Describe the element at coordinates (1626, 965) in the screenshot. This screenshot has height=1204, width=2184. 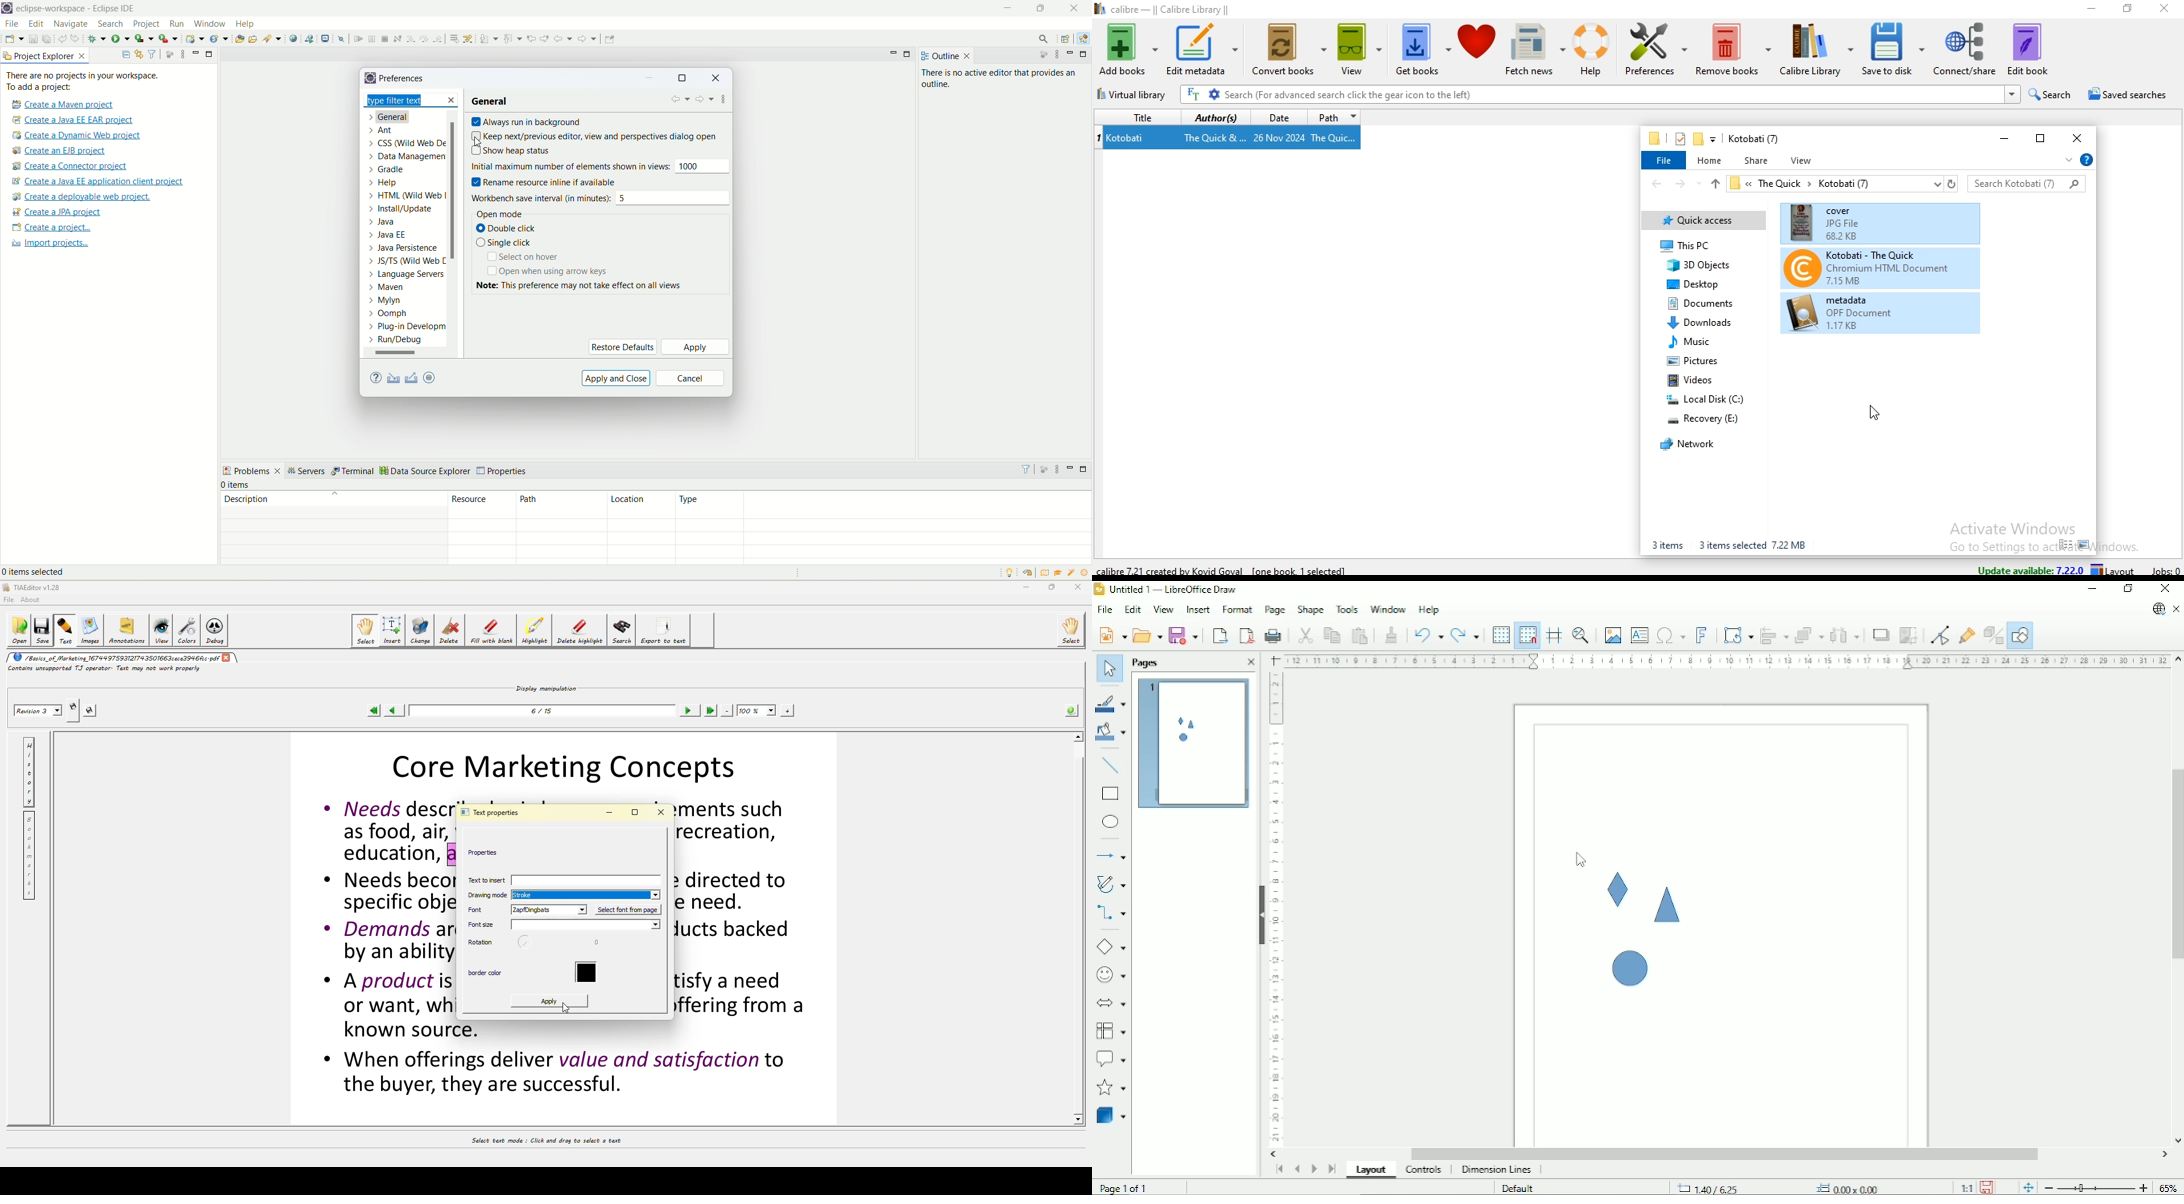
I see `Shape` at that location.